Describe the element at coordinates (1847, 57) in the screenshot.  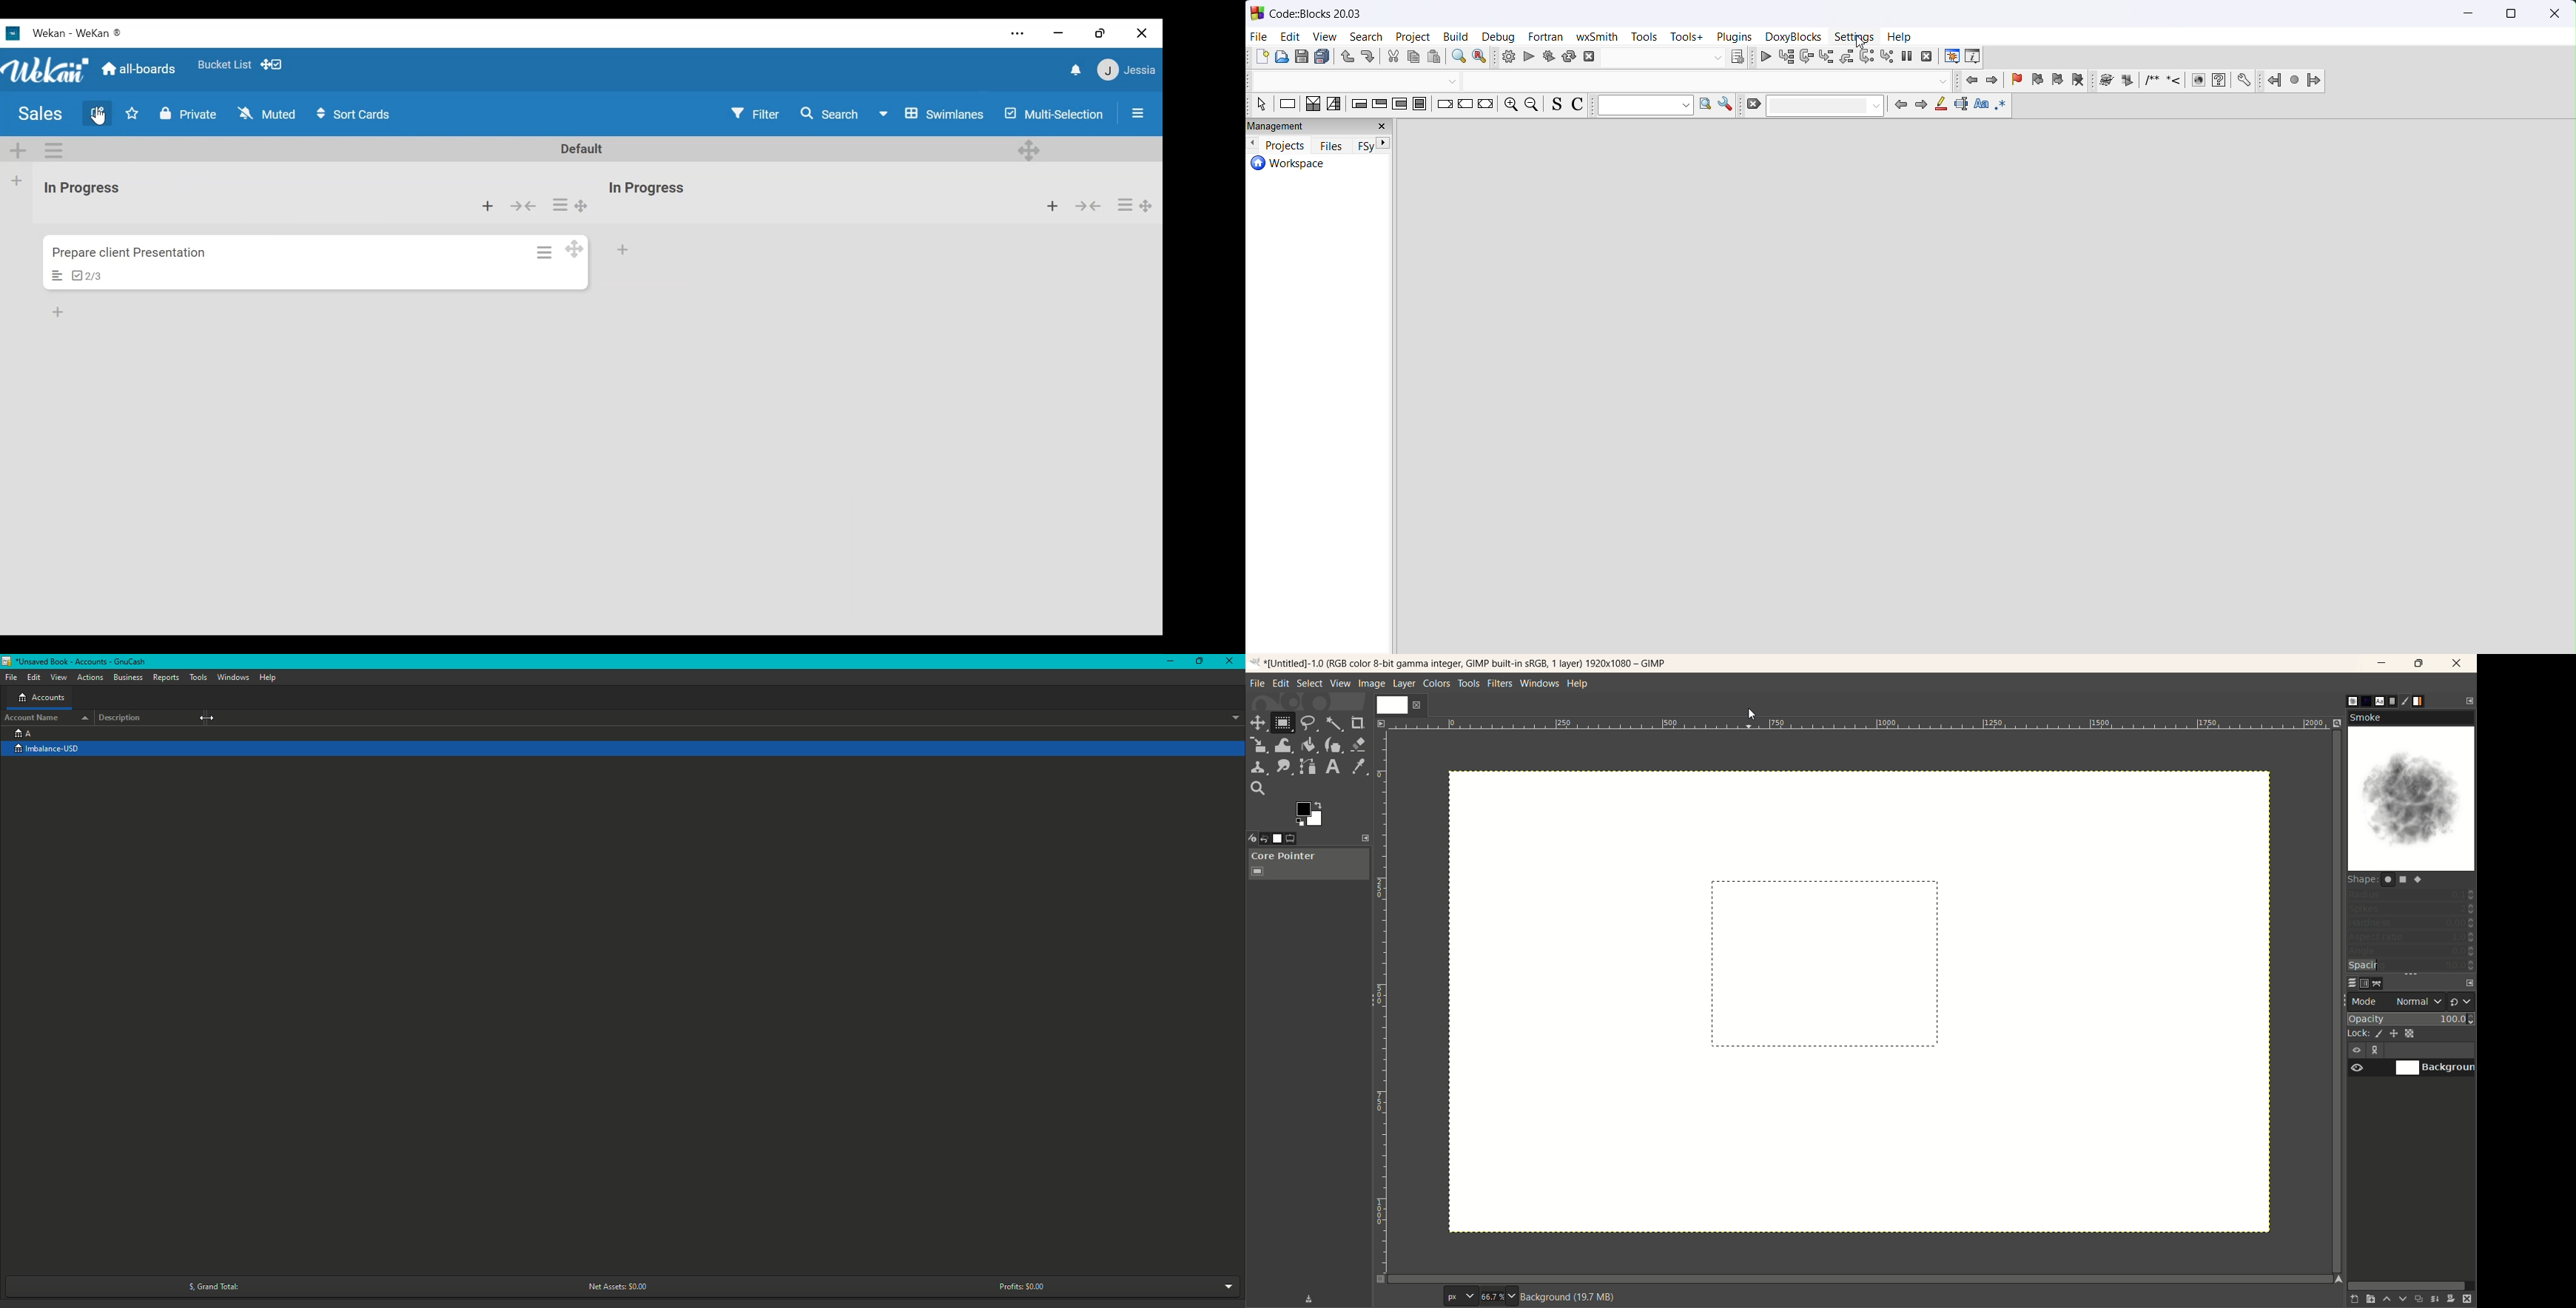
I see `step out` at that location.